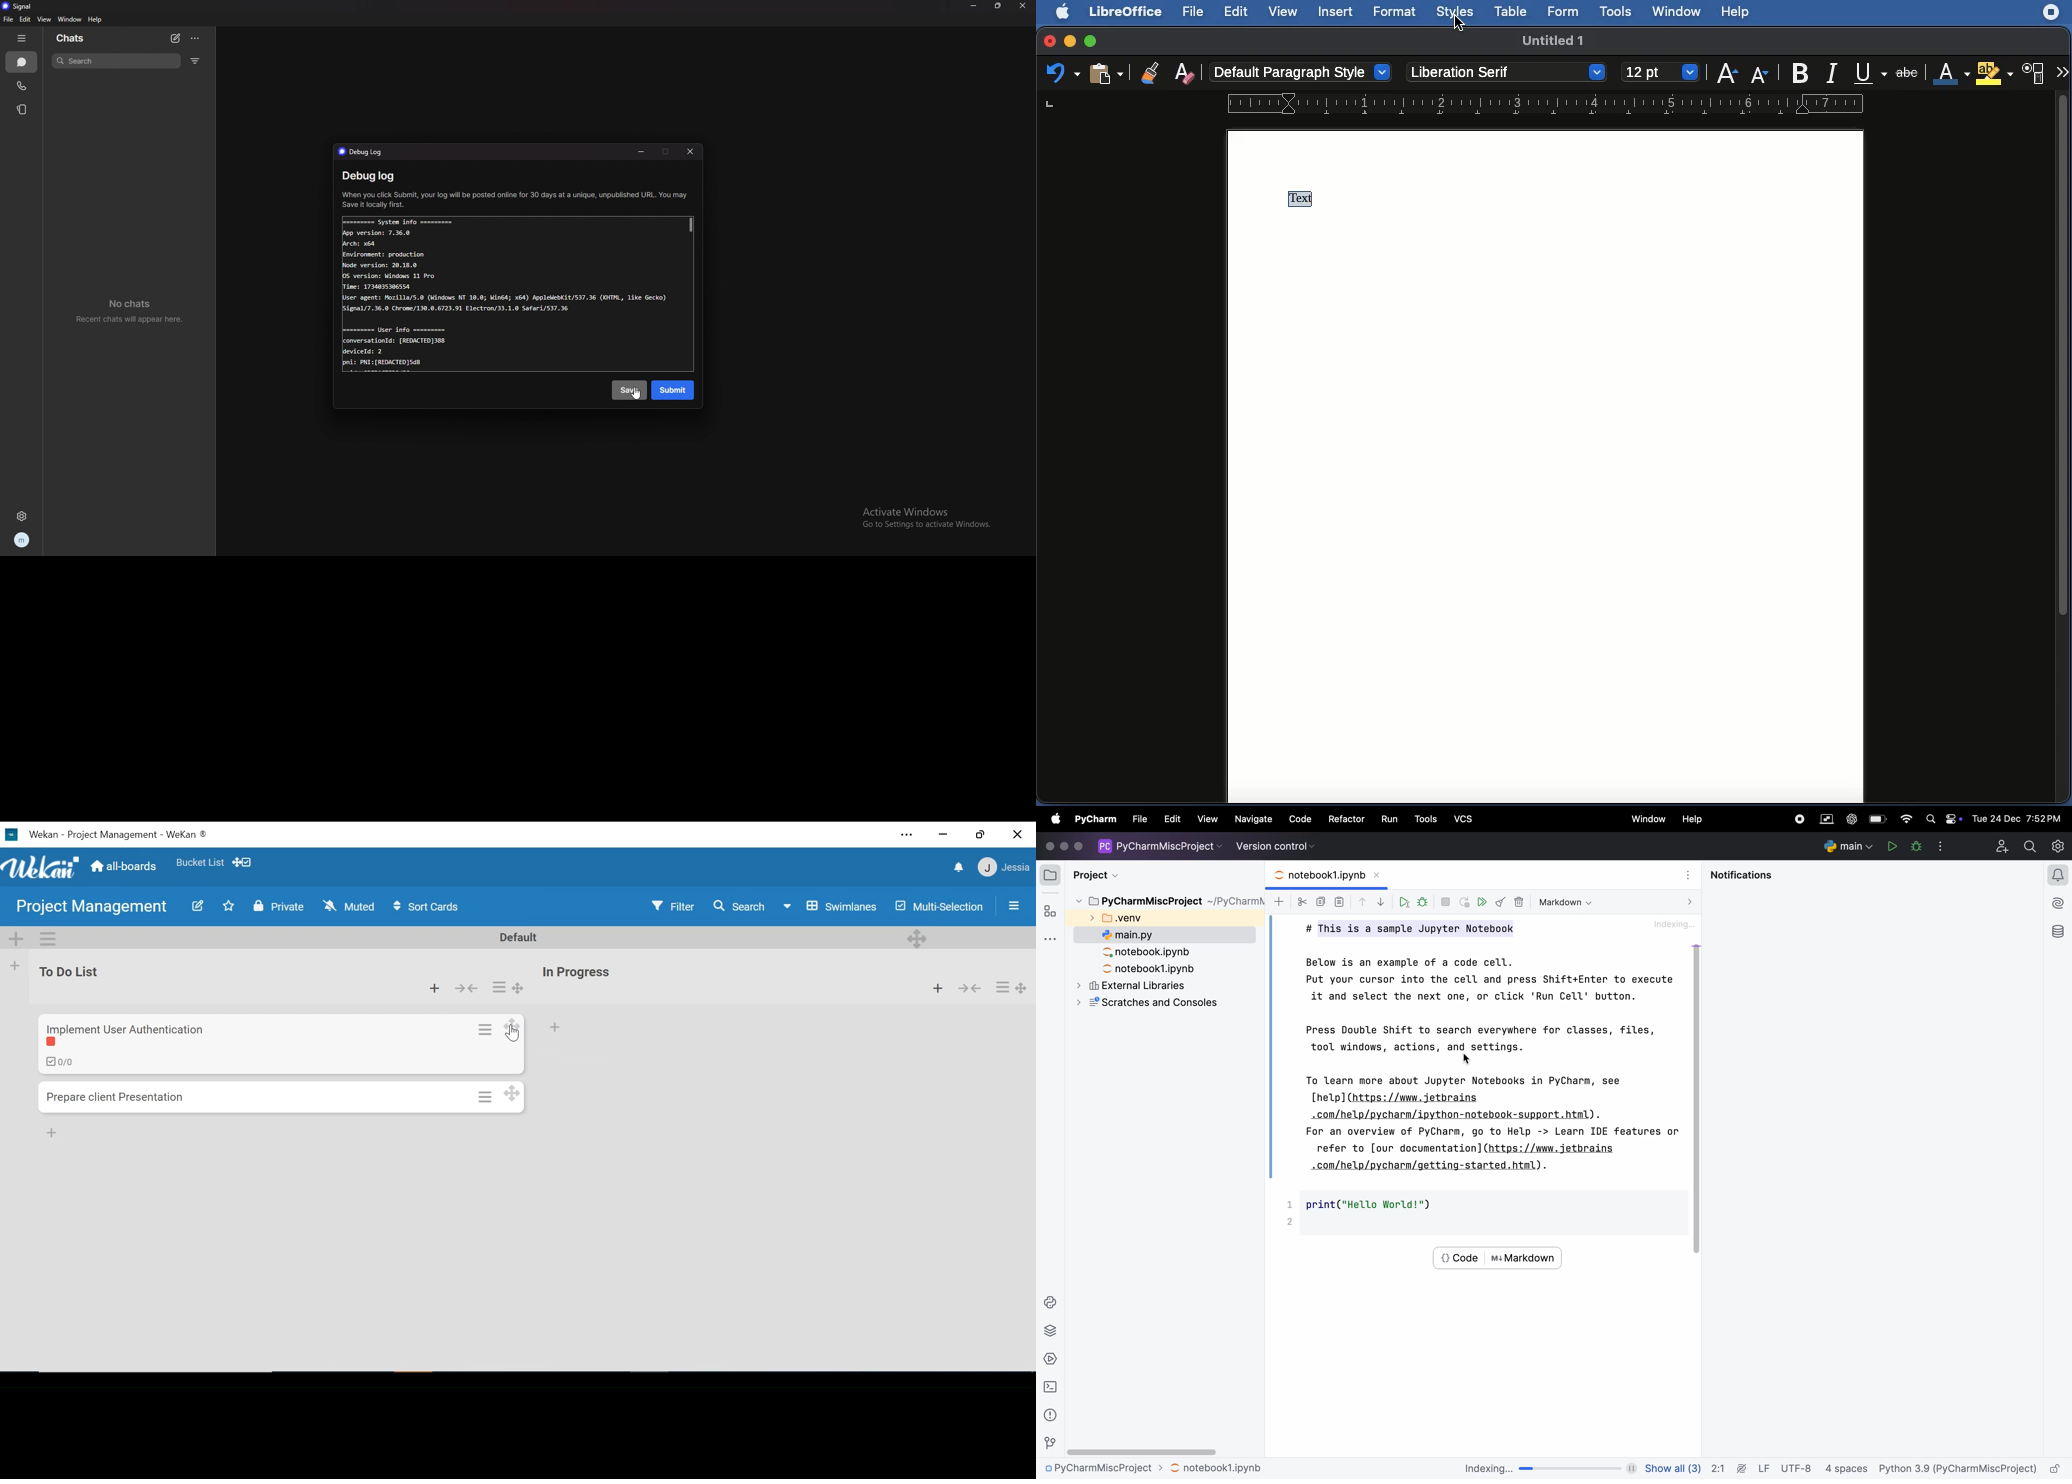 The image size is (2072, 1484). Describe the element at coordinates (1951, 74) in the screenshot. I see `Font color` at that location.